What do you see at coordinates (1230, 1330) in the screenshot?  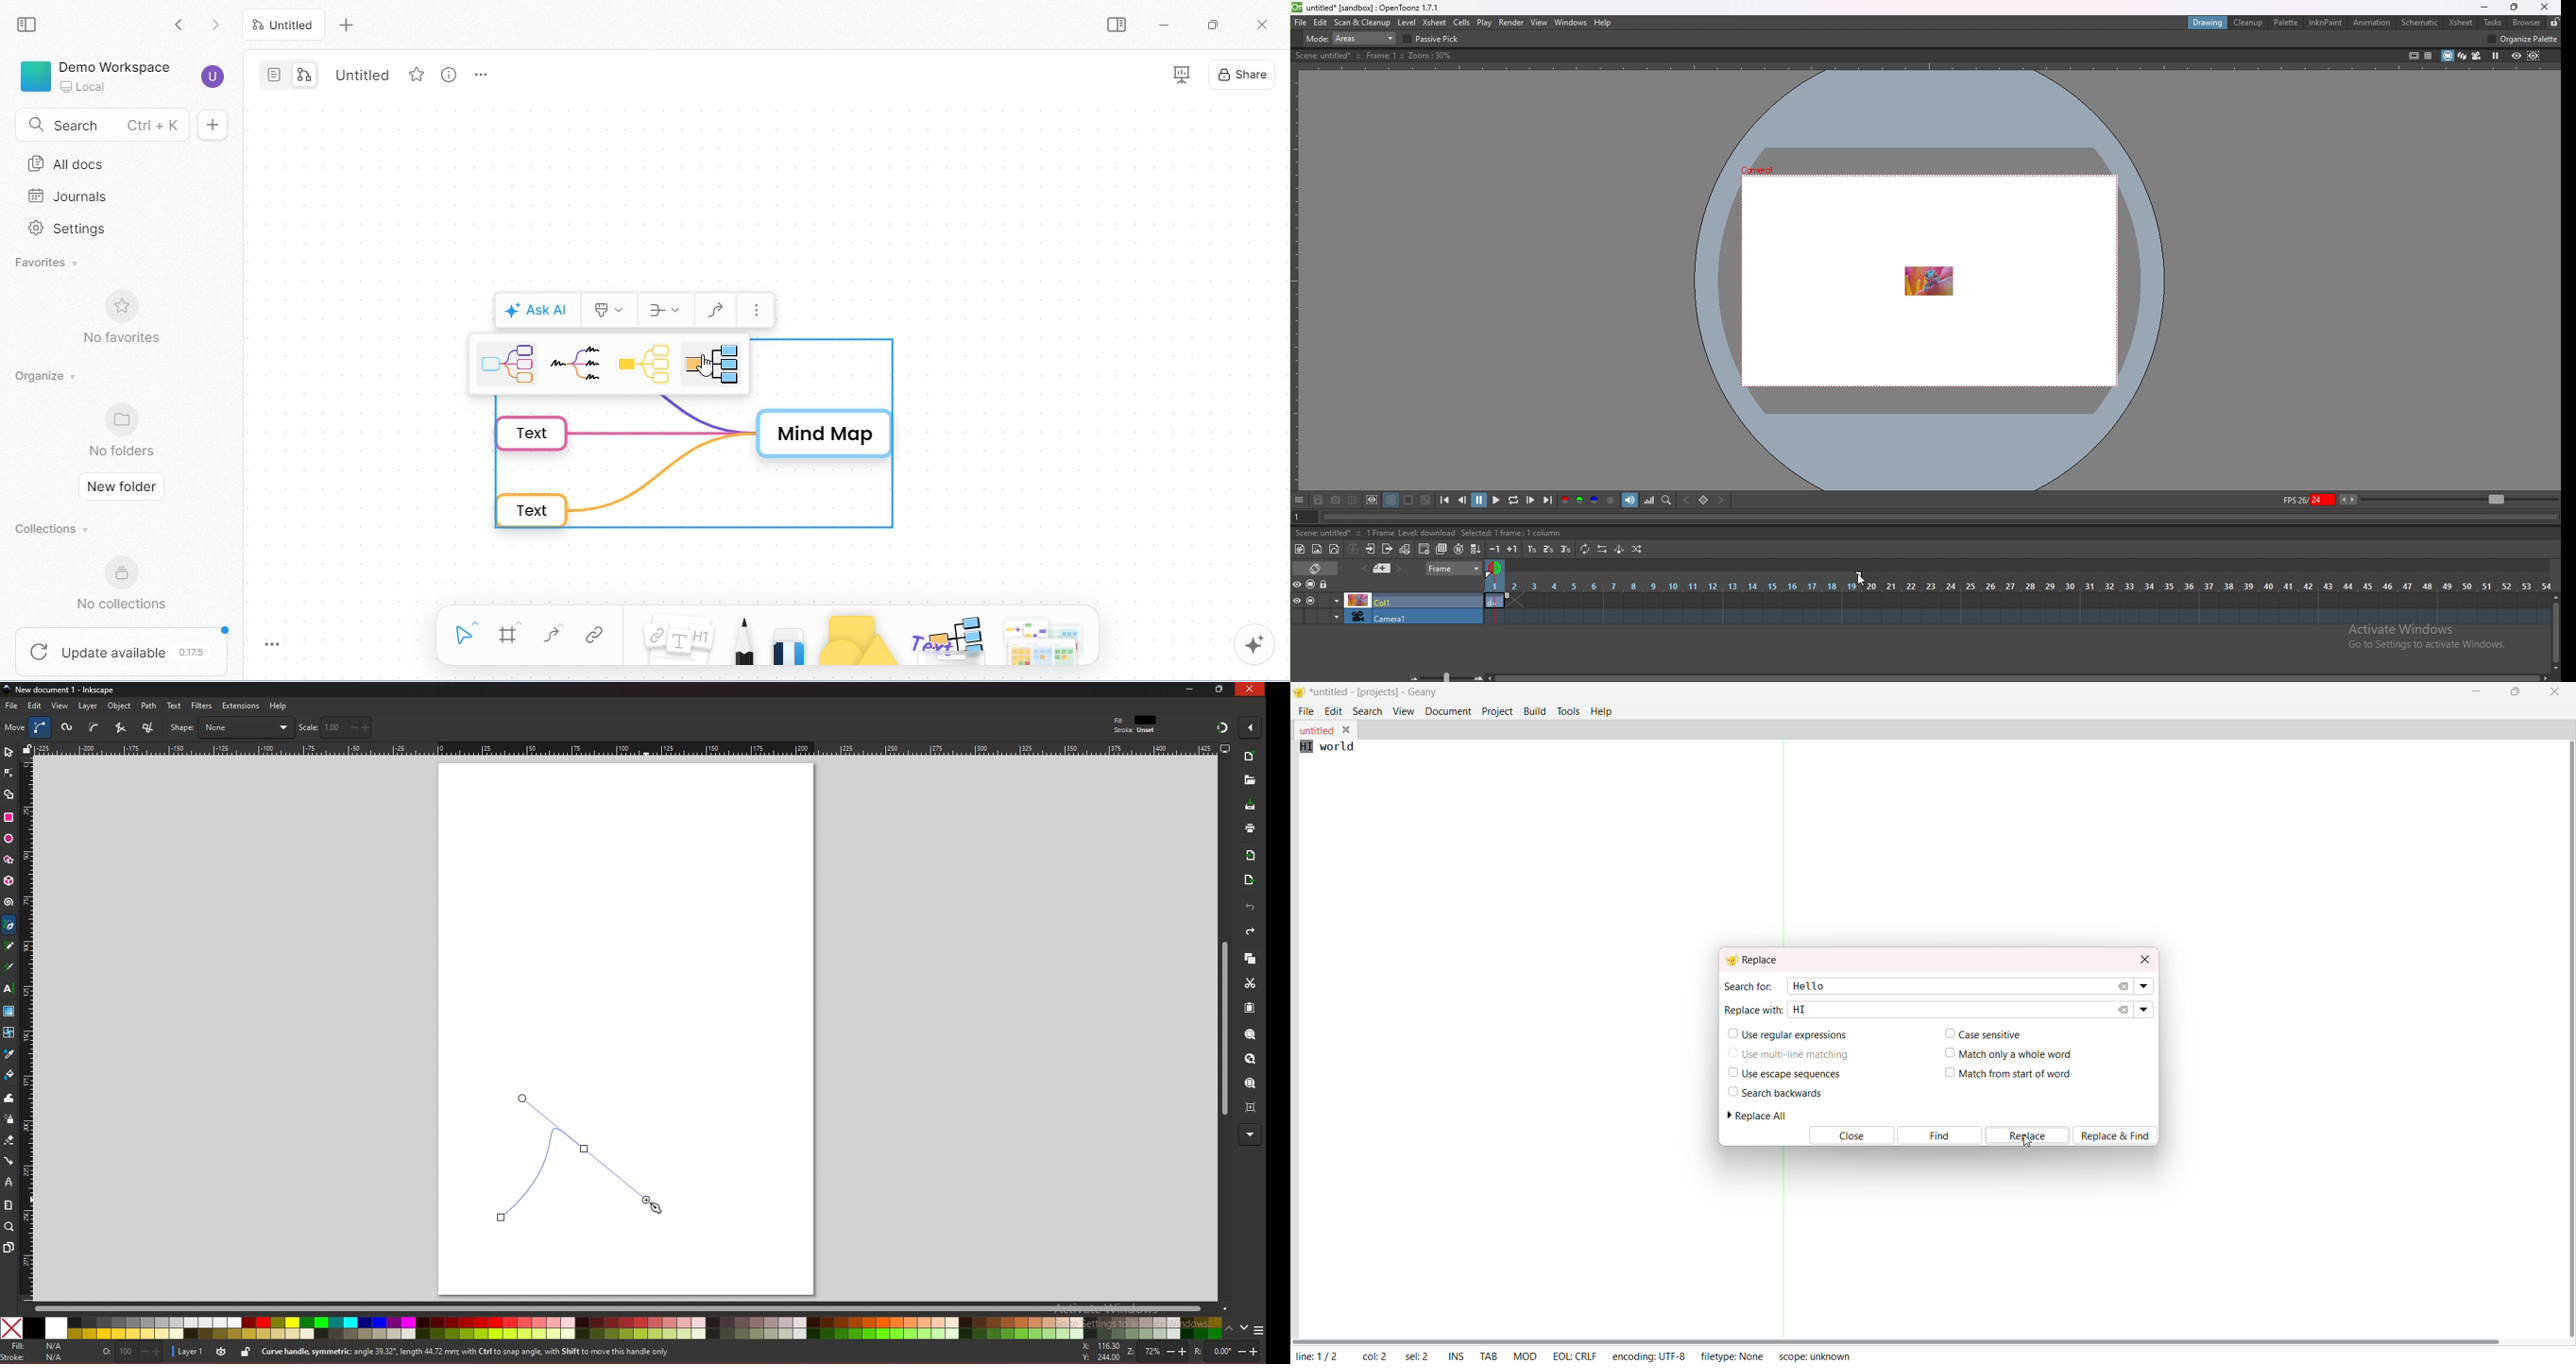 I see `up` at bounding box center [1230, 1330].